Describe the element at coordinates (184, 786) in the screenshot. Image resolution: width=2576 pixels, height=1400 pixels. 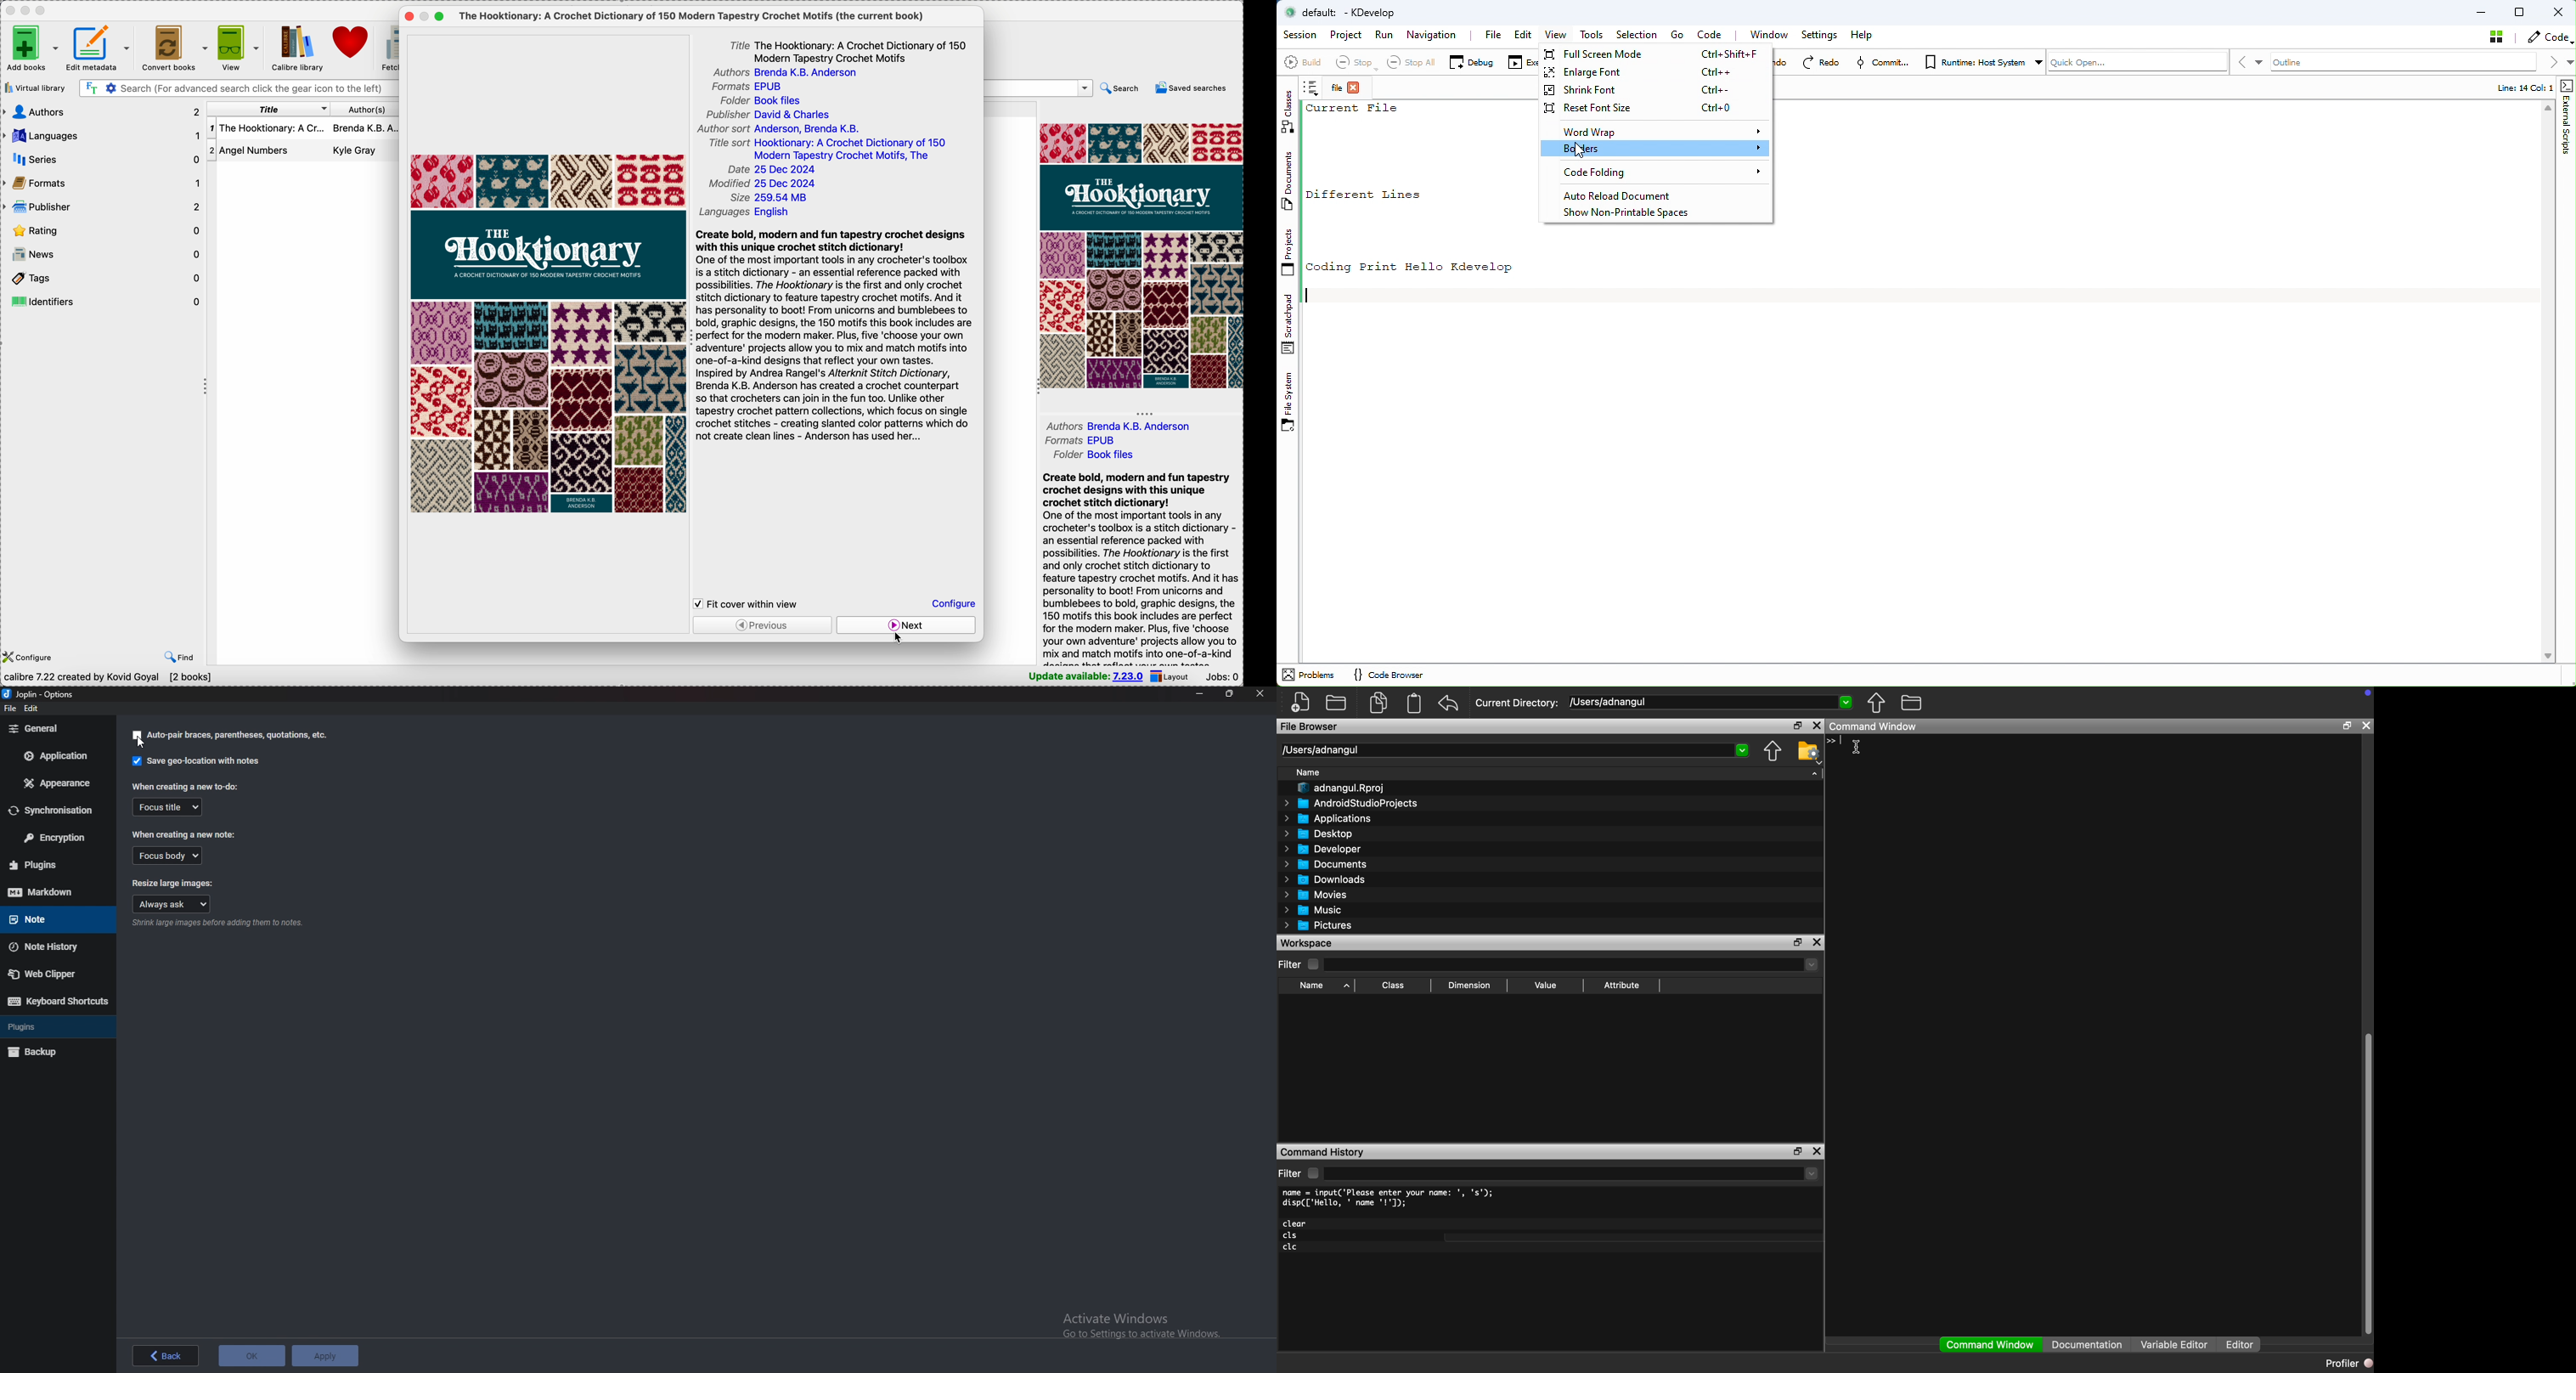
I see `When creating a new to do` at that location.